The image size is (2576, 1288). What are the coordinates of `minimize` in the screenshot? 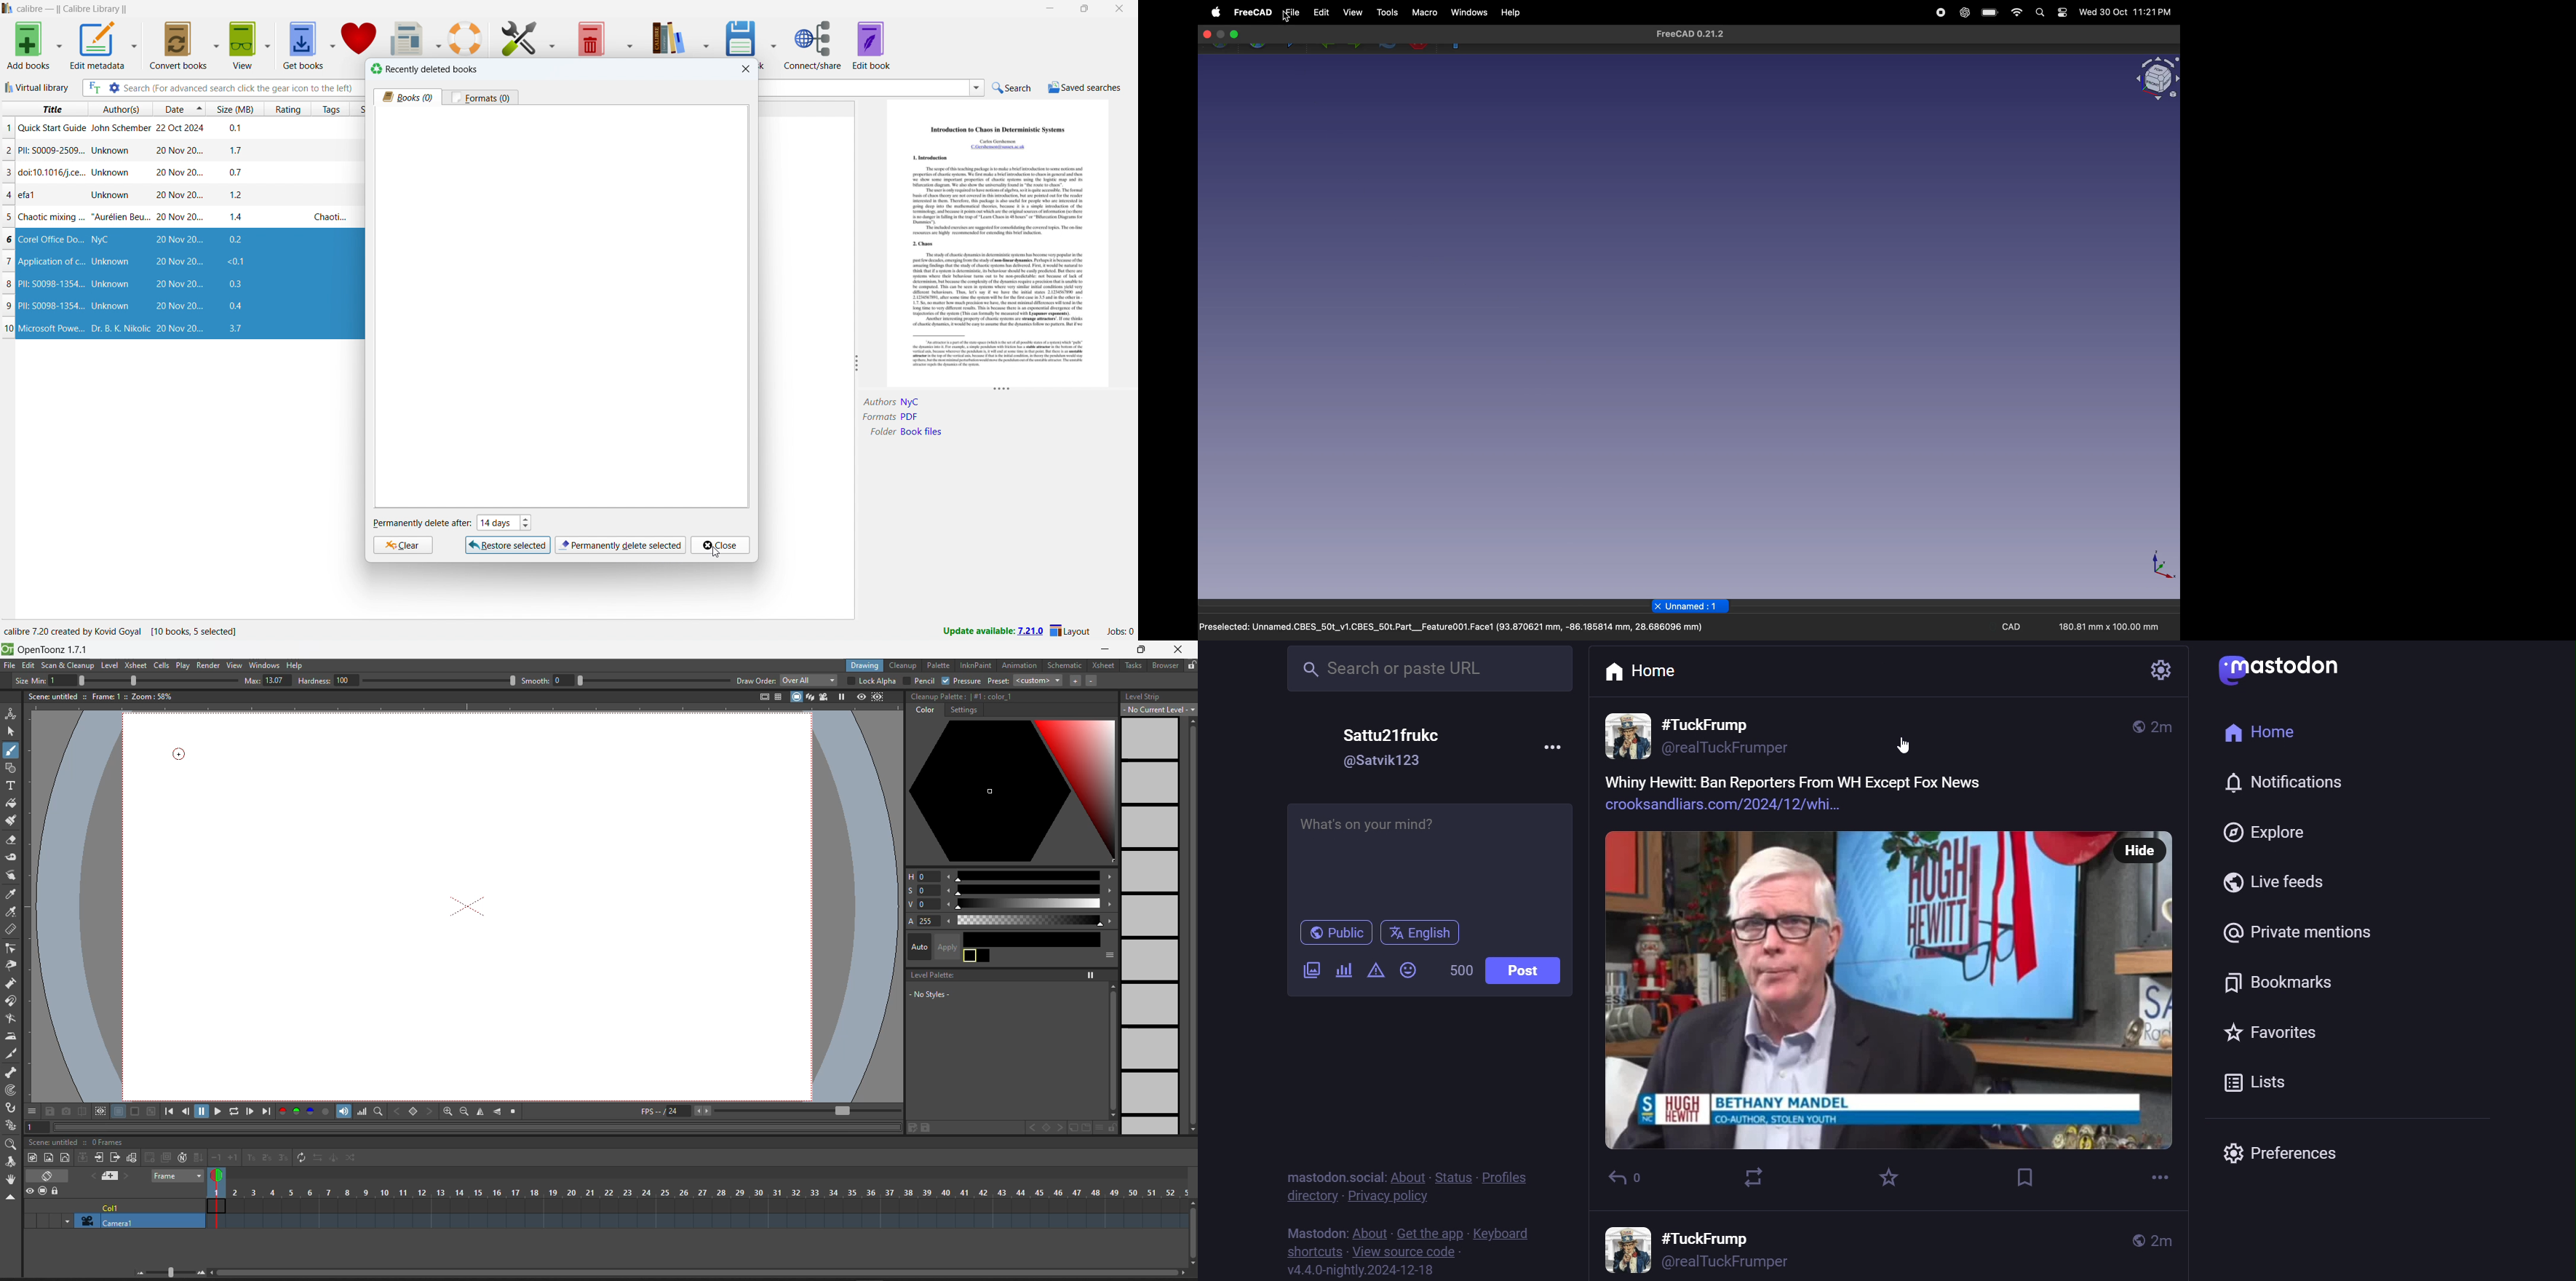 It's located at (1221, 35).